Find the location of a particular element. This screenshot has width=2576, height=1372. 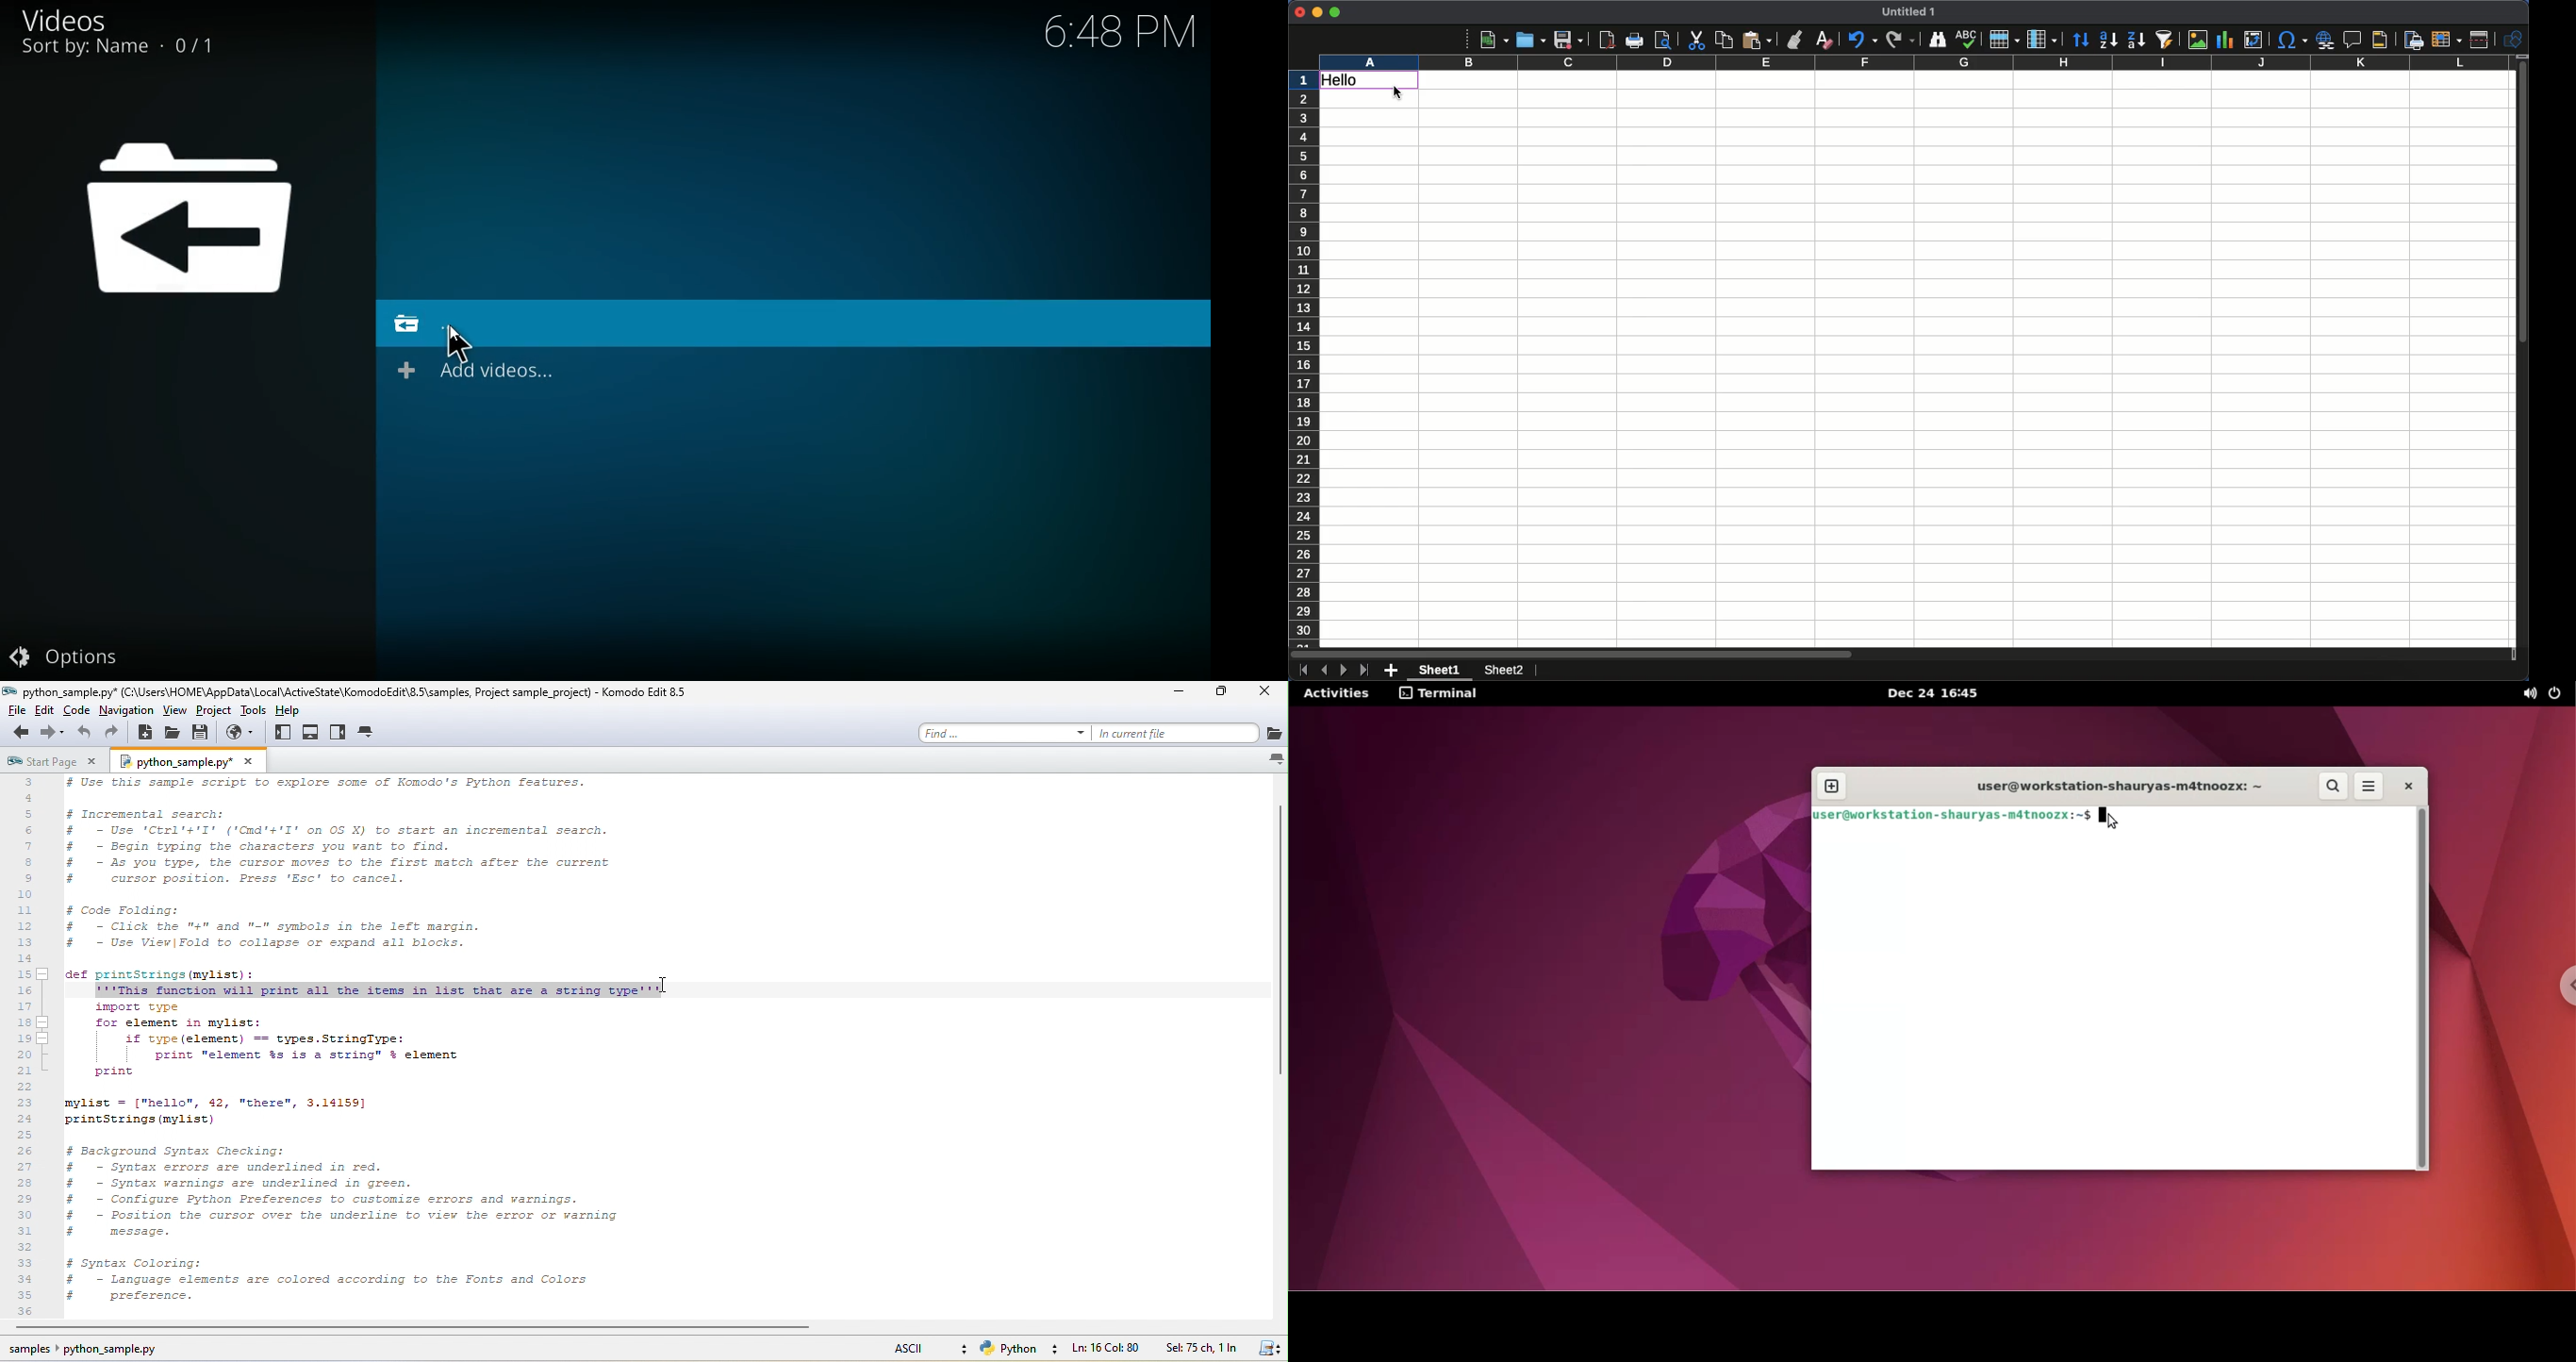

save is located at coordinates (205, 733).